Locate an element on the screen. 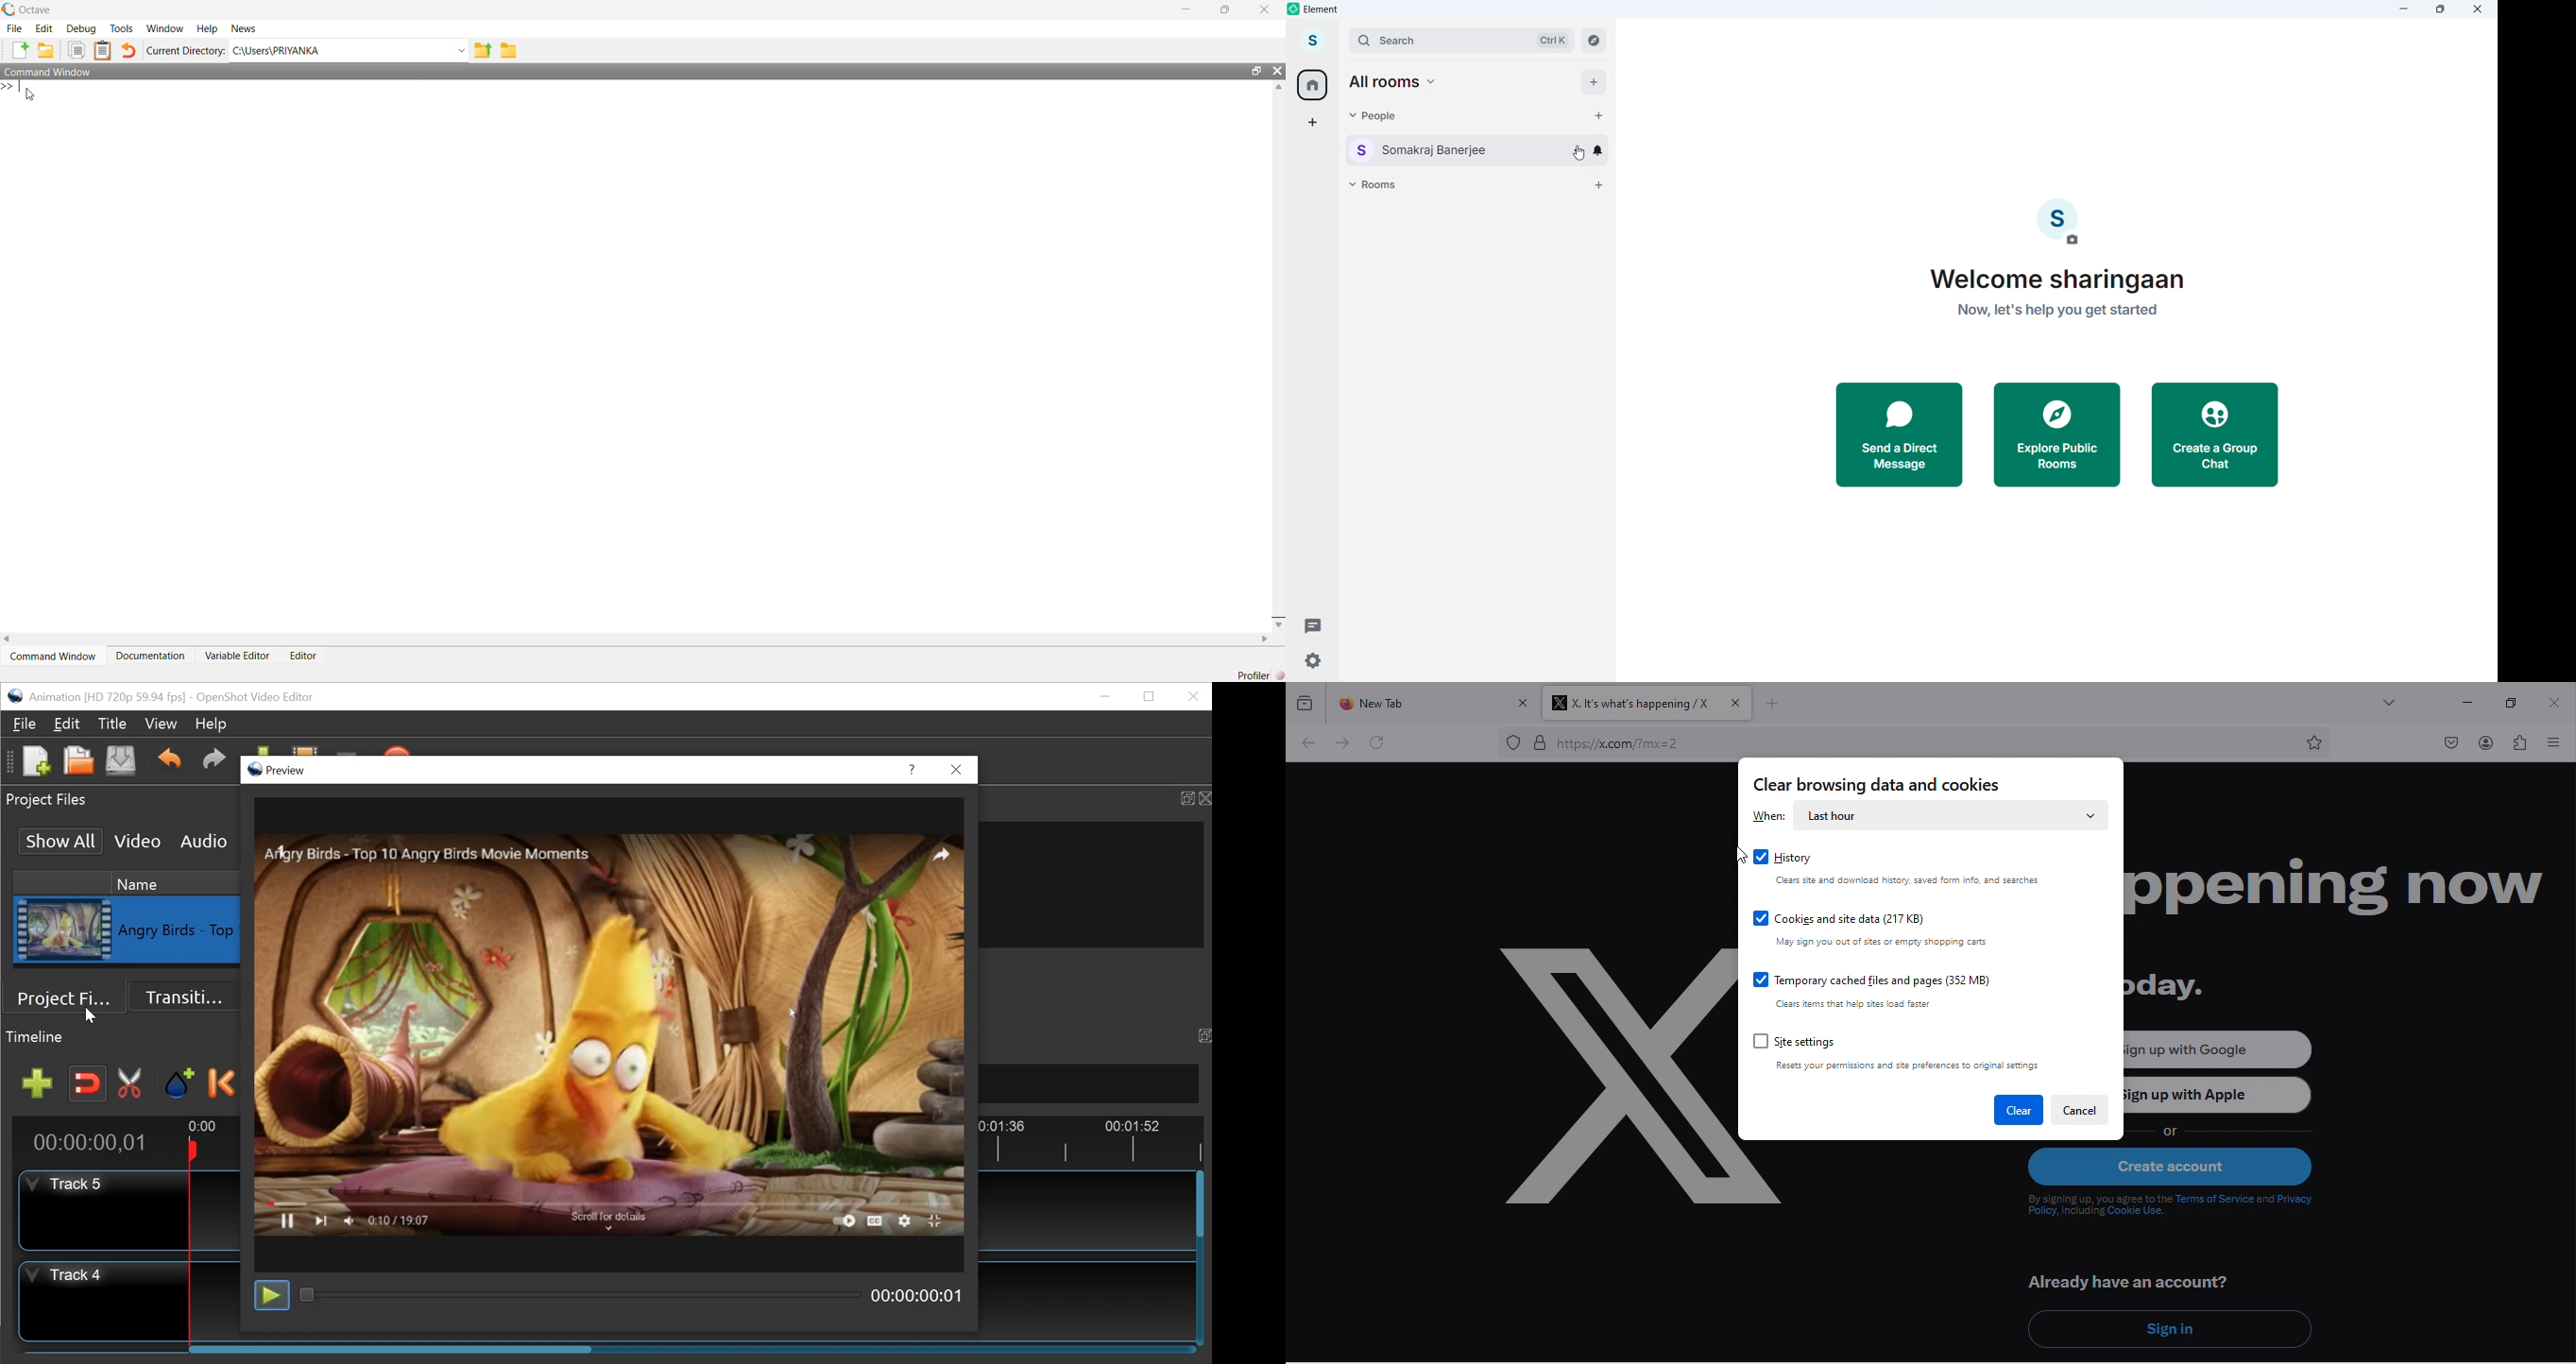 This screenshot has height=1372, width=2576. Track Header is located at coordinates (104, 1212).